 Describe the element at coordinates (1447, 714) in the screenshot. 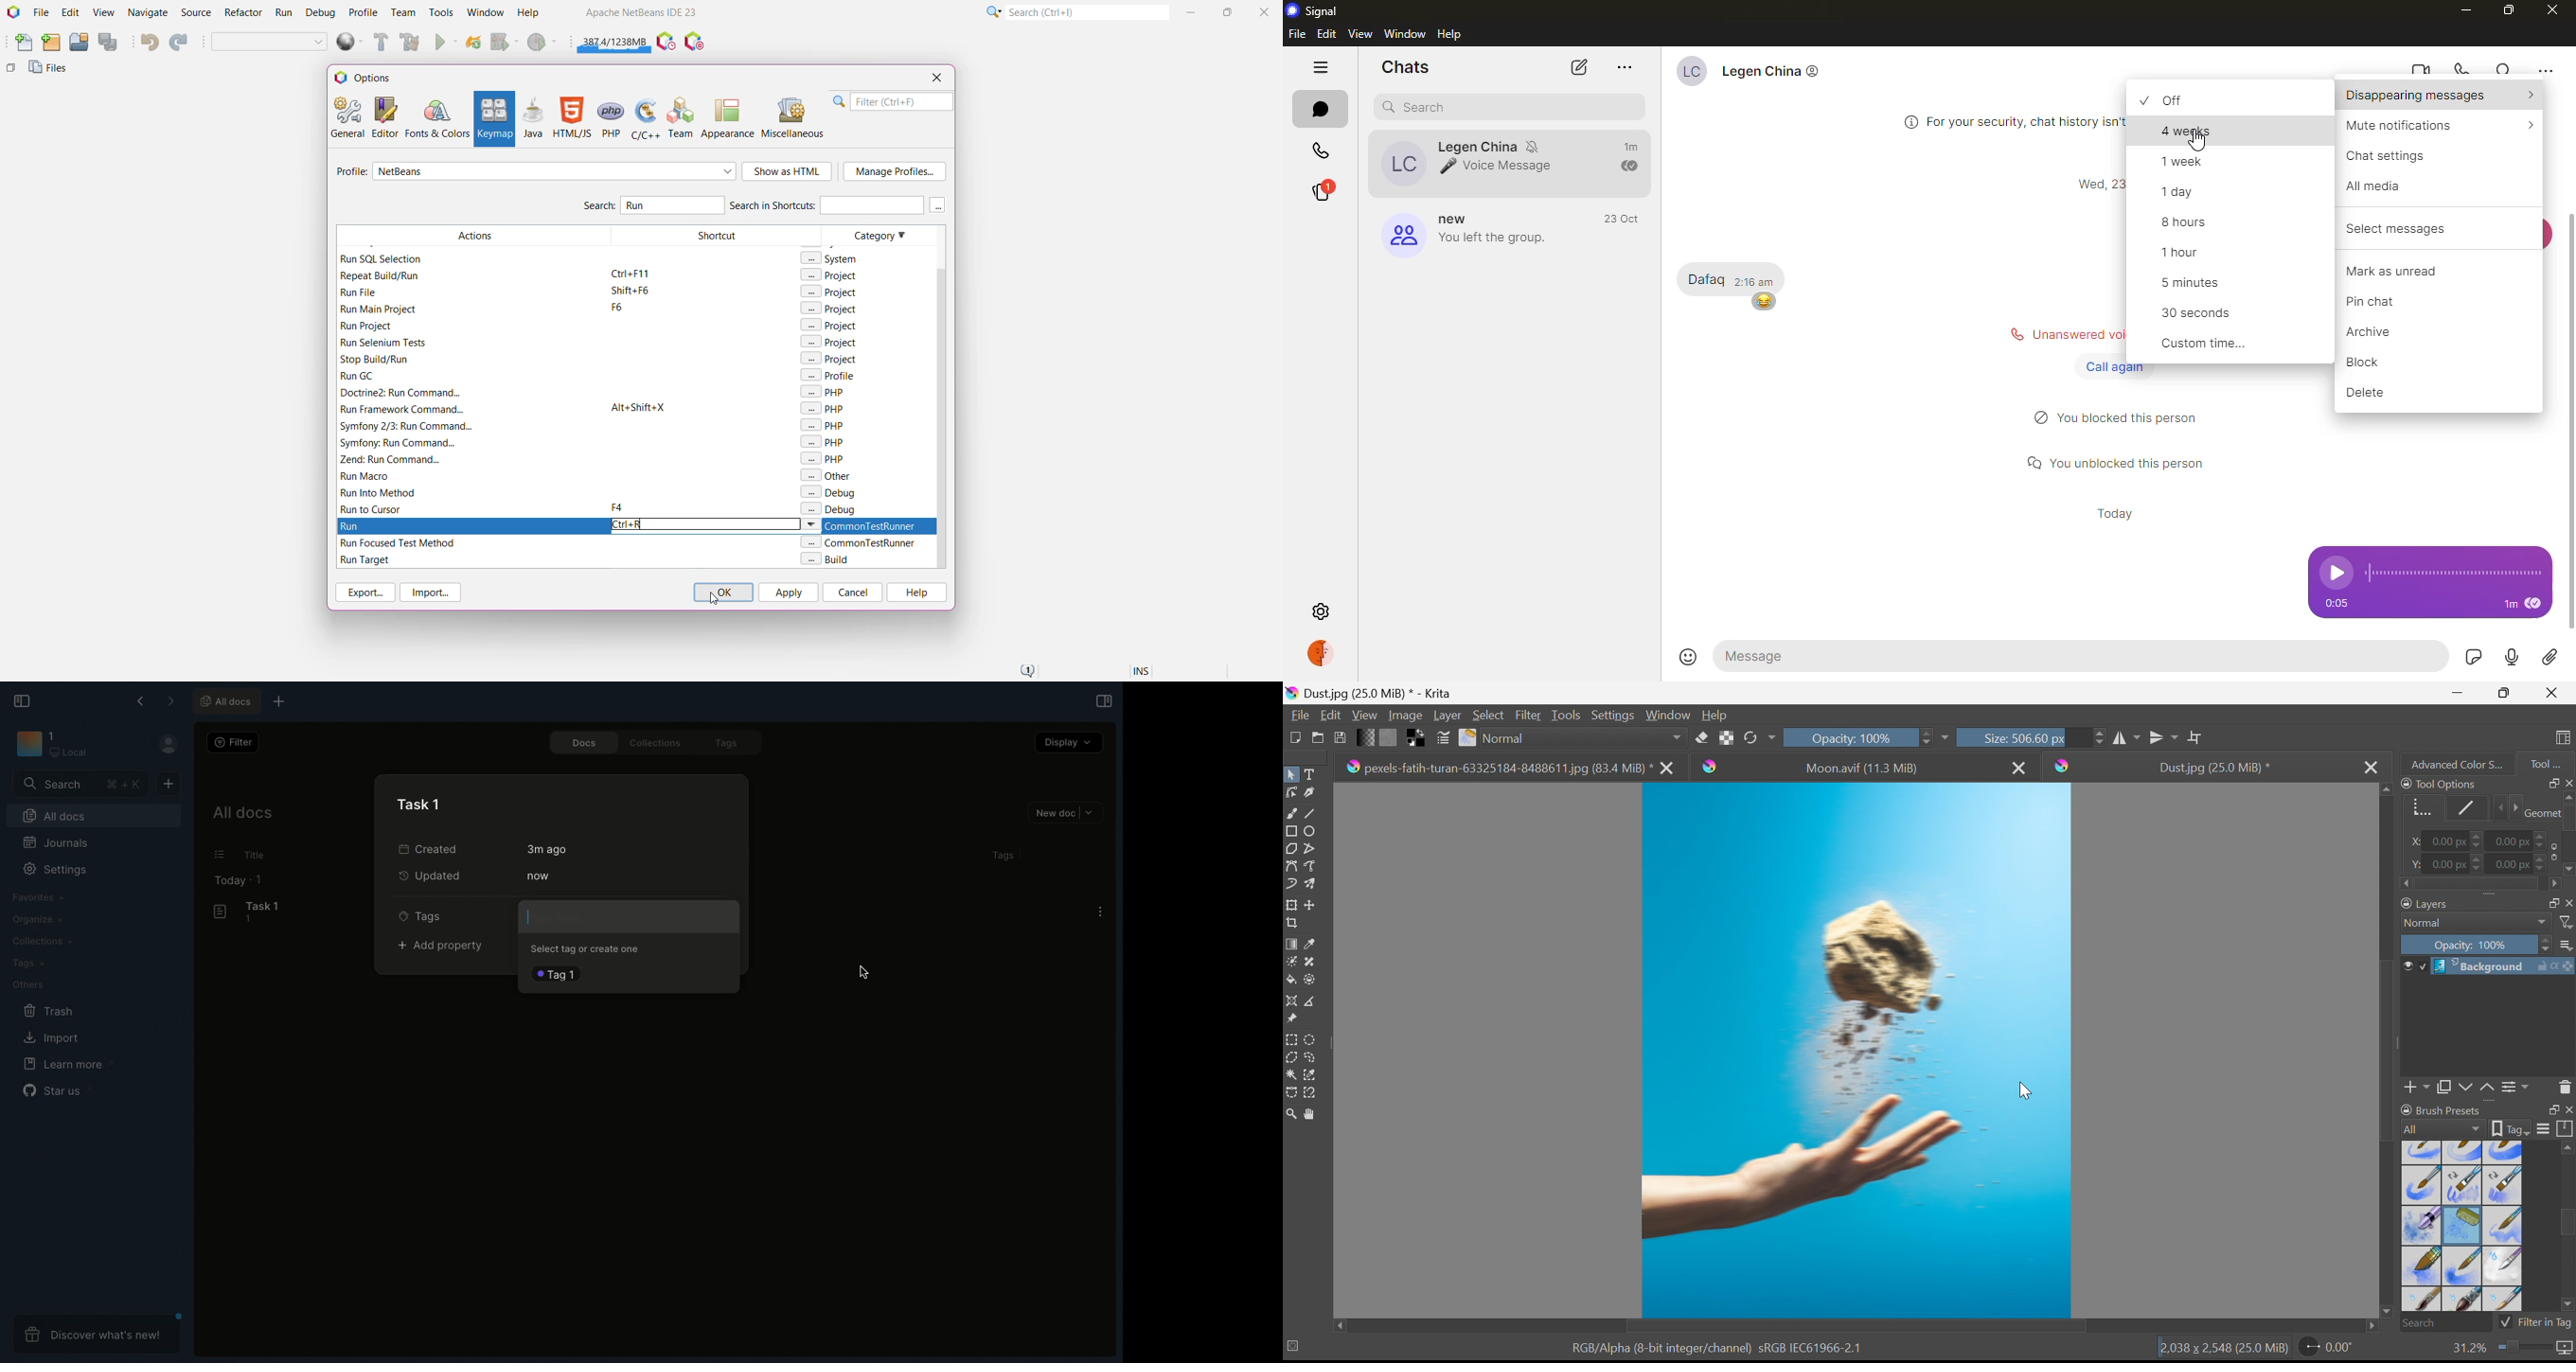

I see `Layer` at that location.